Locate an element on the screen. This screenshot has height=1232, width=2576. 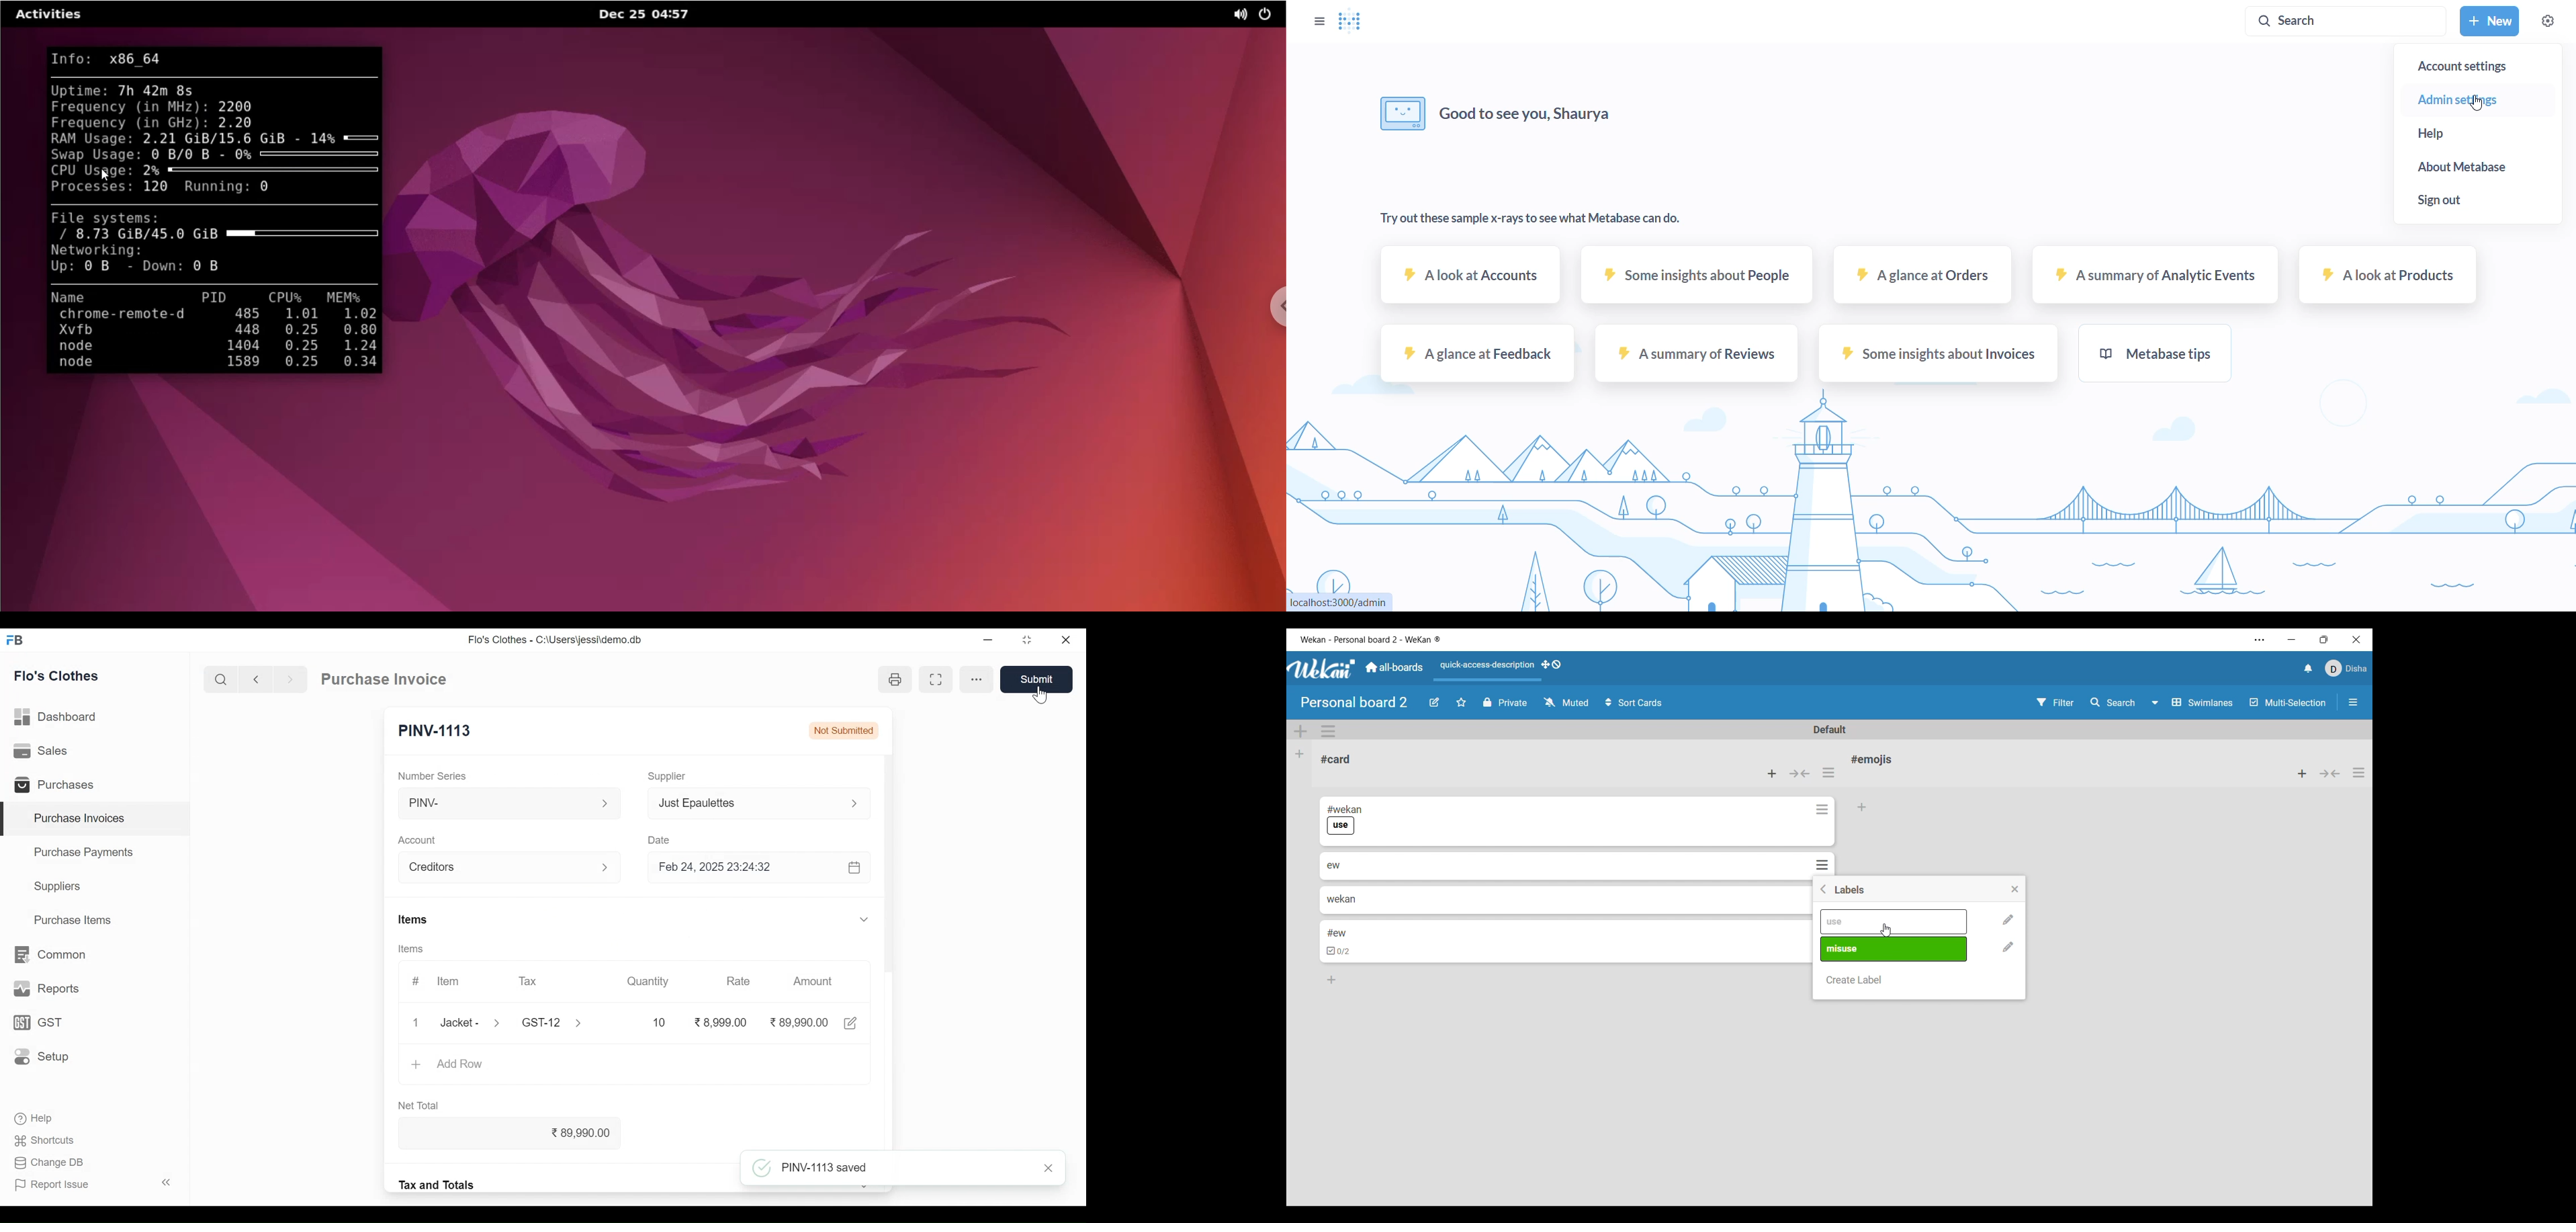
minimize is located at coordinates (989, 640).